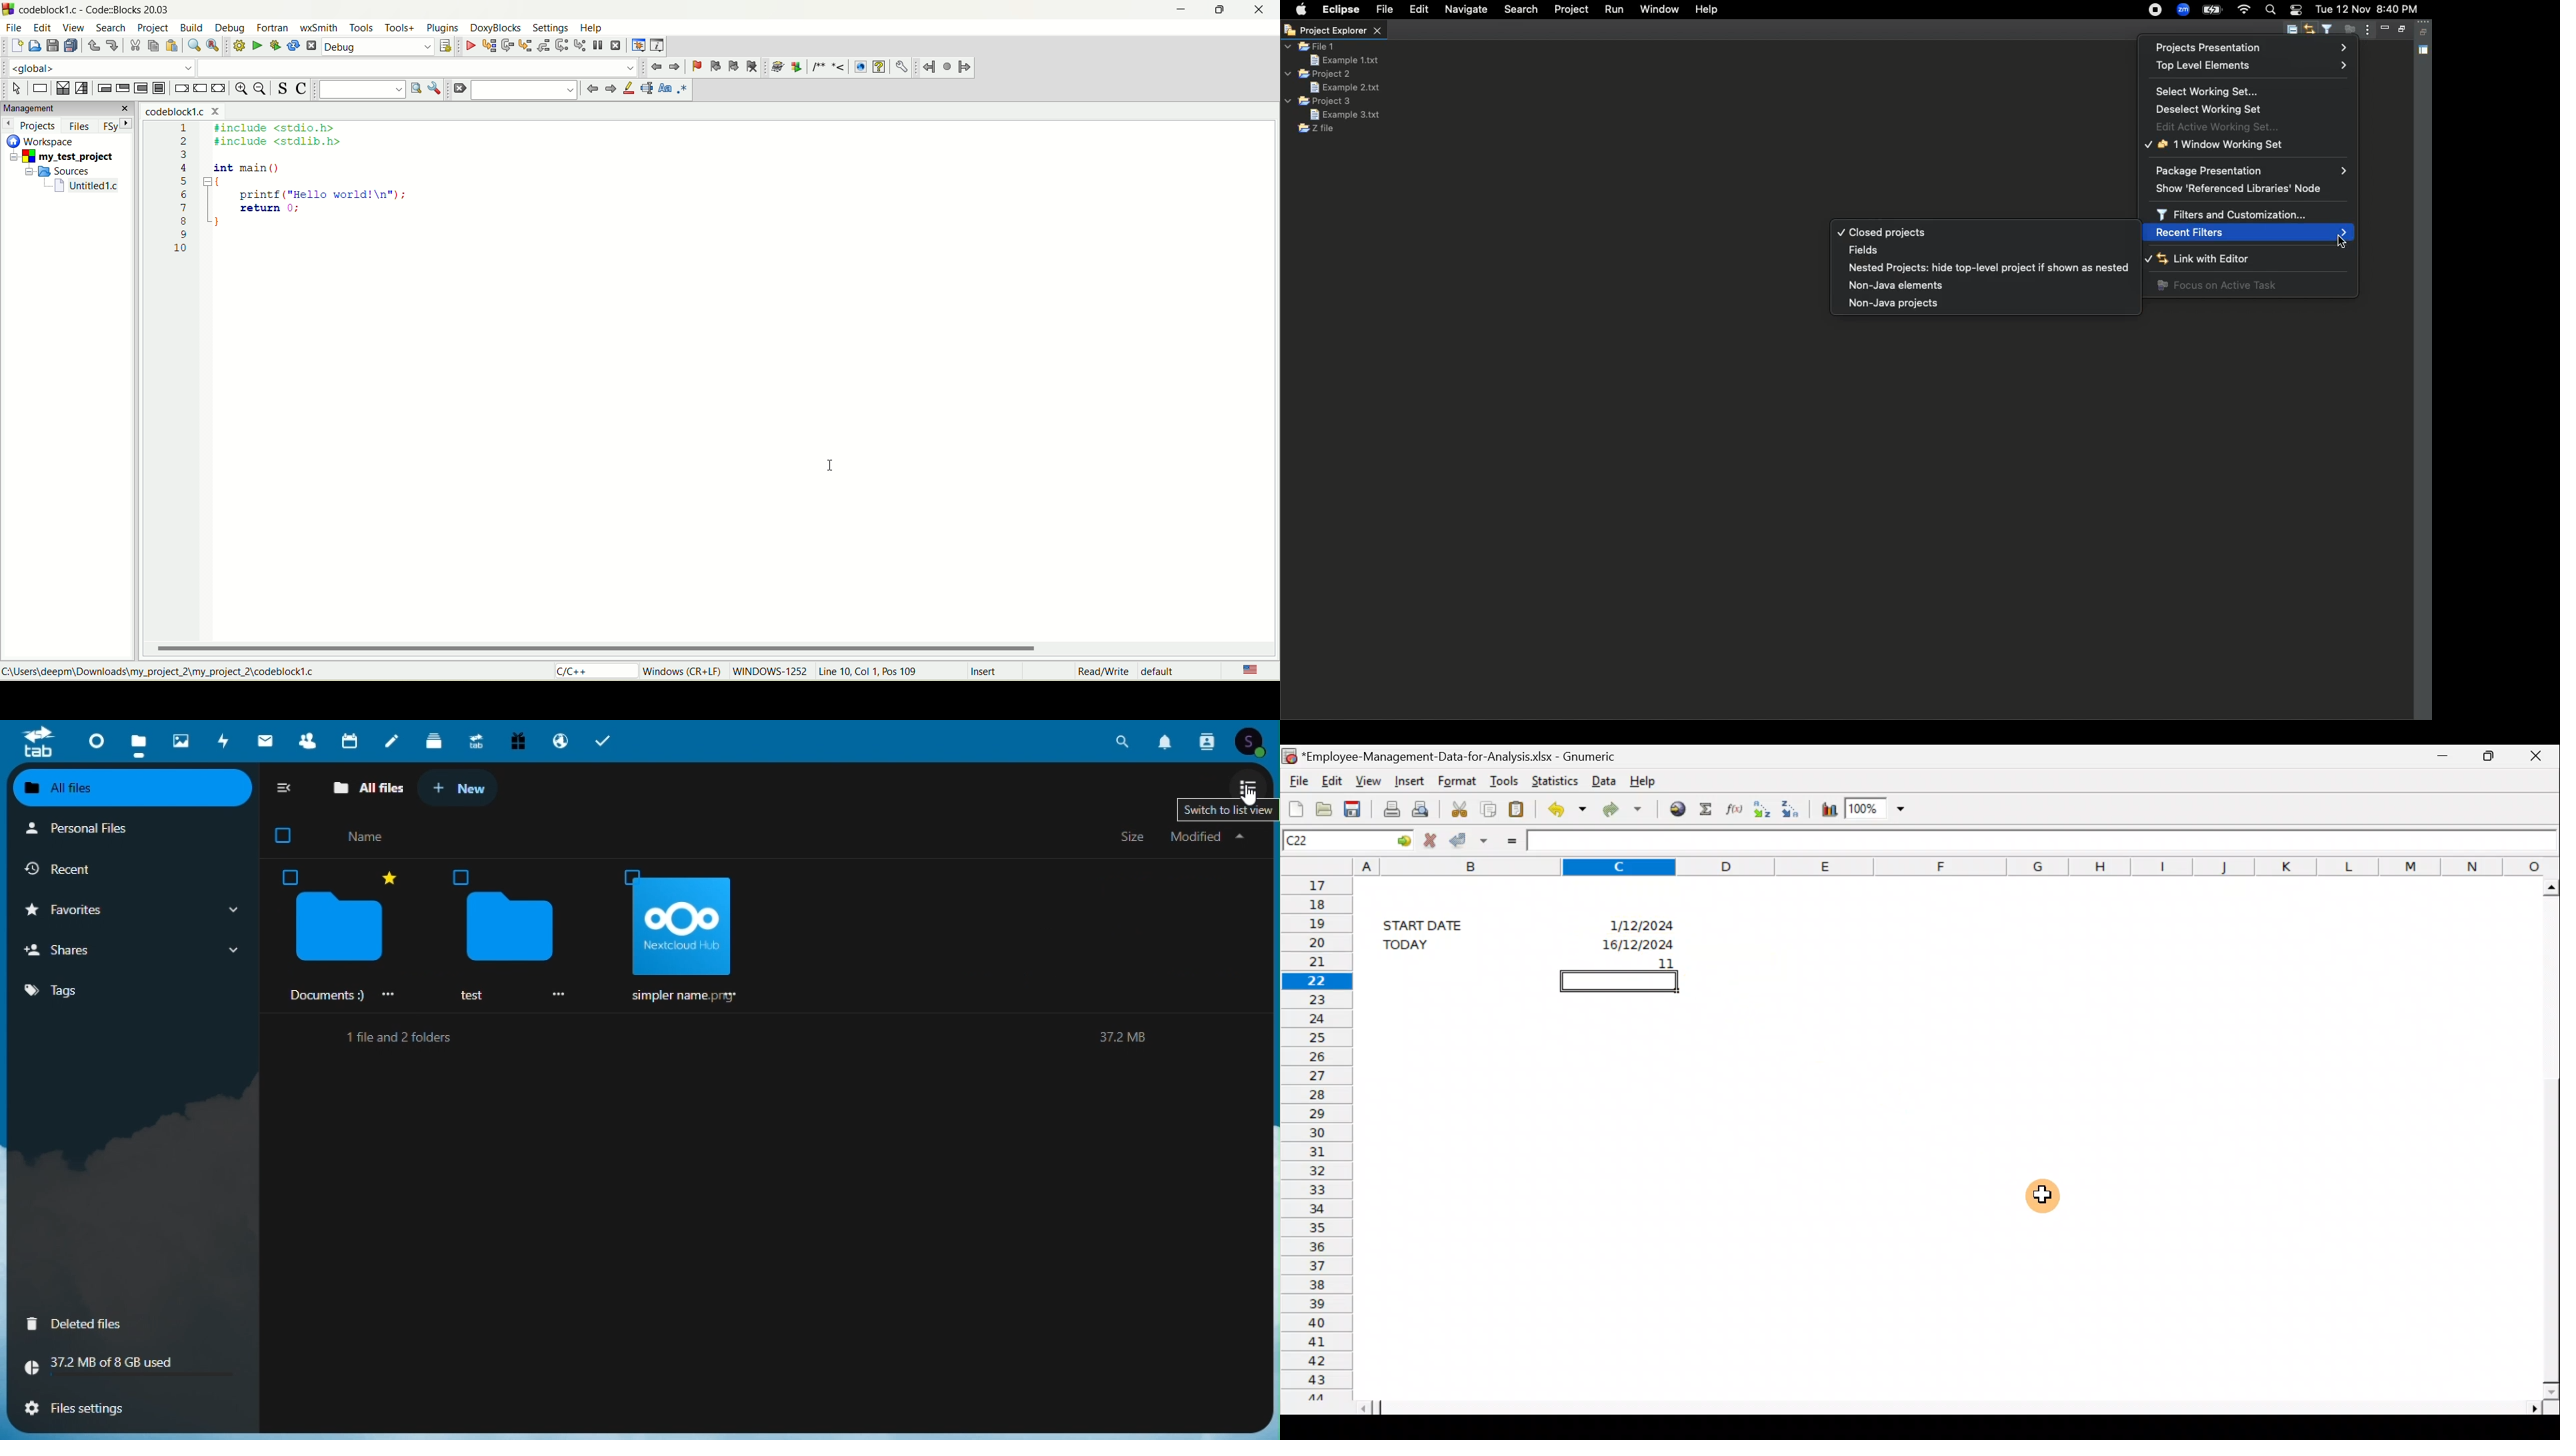 This screenshot has height=1456, width=2576. Describe the element at coordinates (240, 90) in the screenshot. I see `zoom in` at that location.